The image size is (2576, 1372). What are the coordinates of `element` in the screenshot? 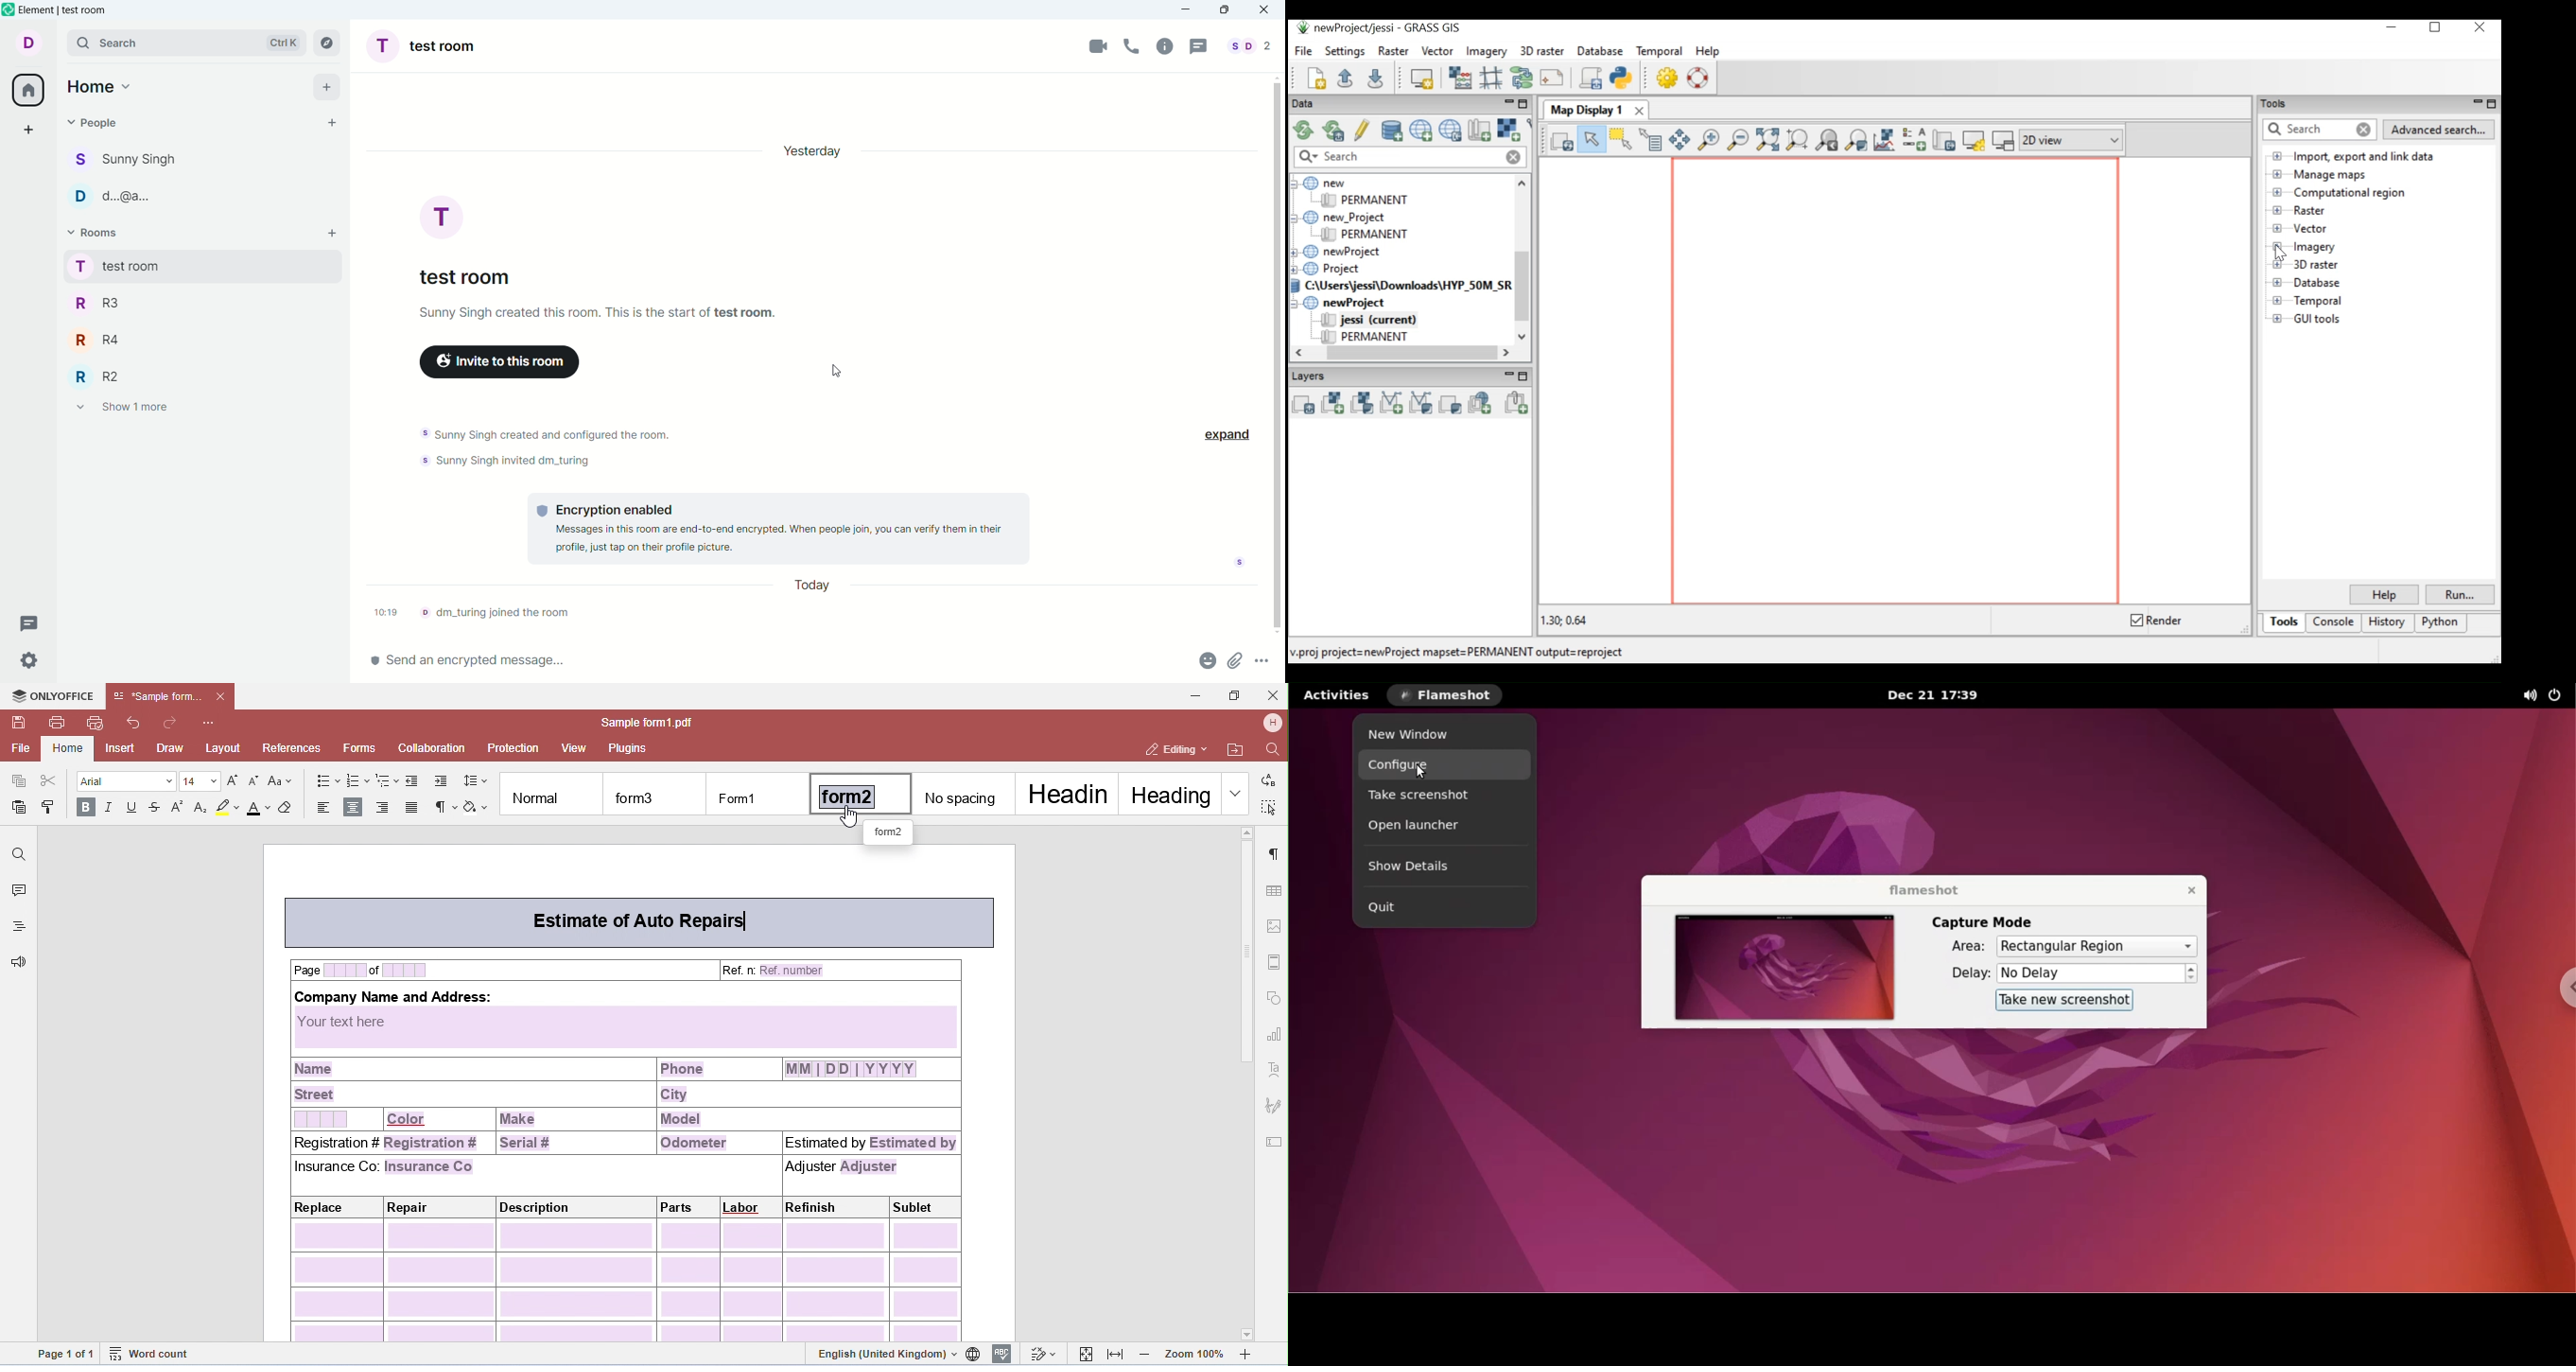 It's located at (78, 10).